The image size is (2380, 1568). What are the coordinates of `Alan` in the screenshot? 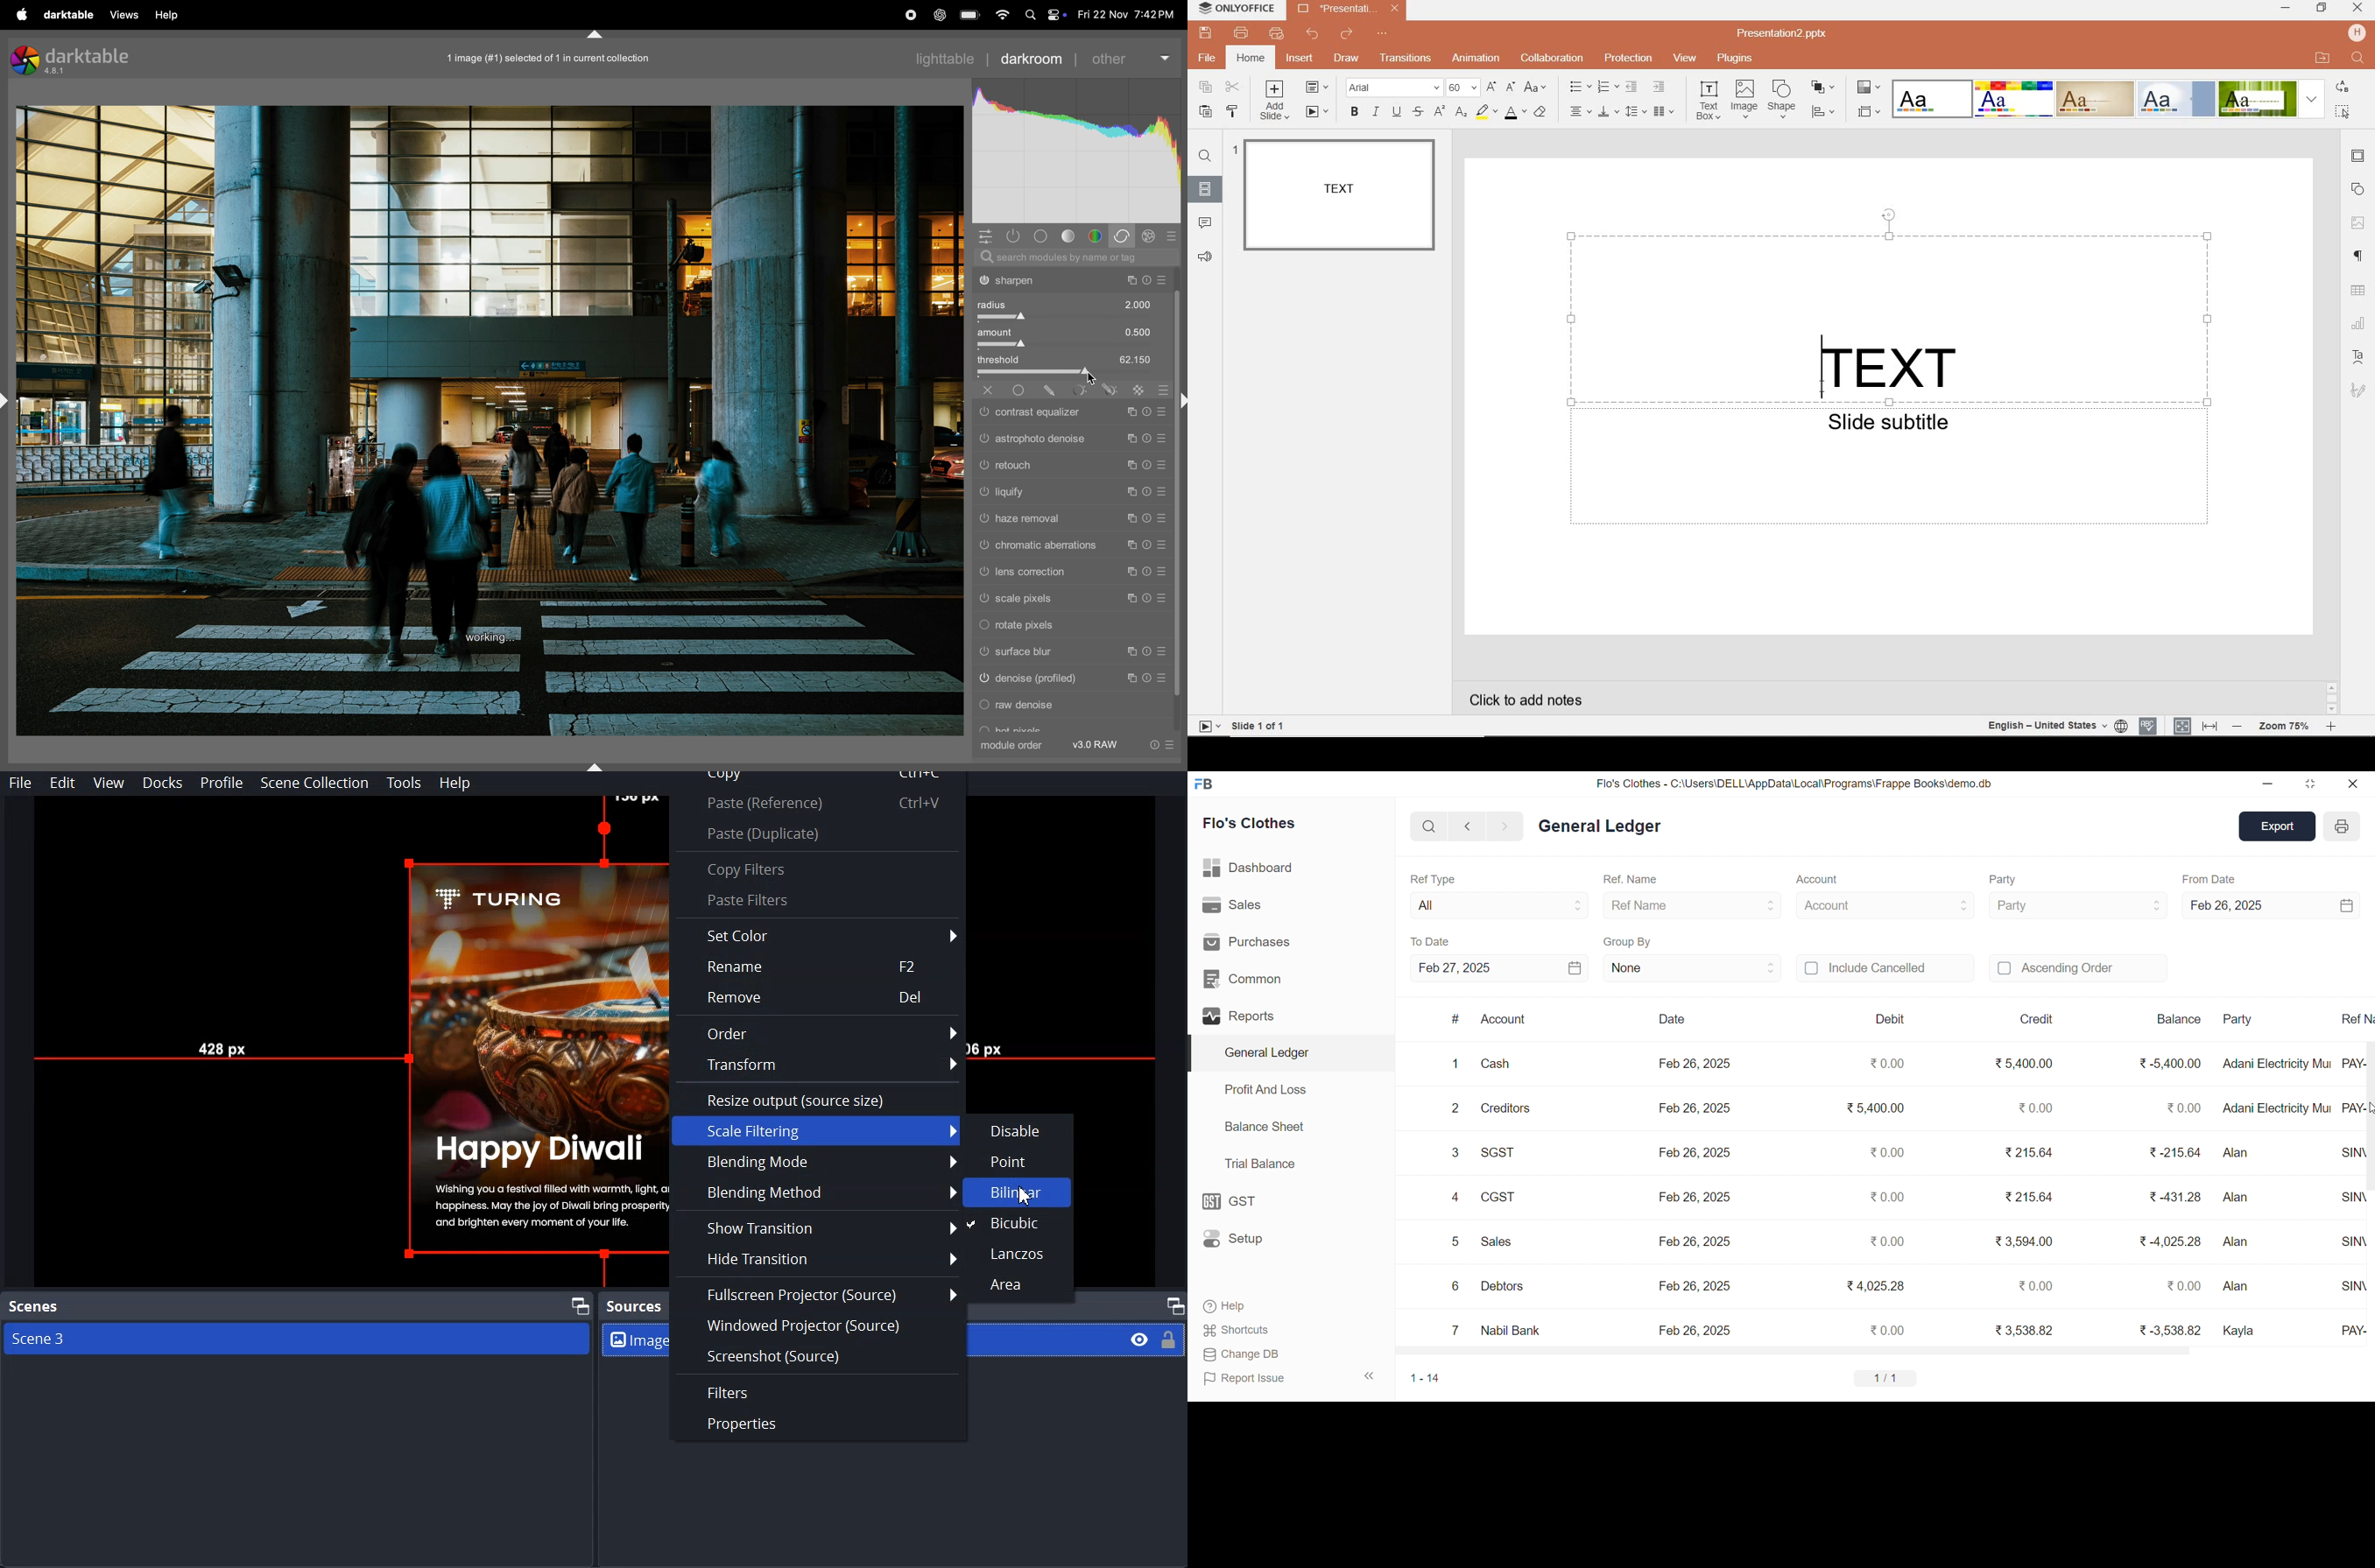 It's located at (2236, 1152).